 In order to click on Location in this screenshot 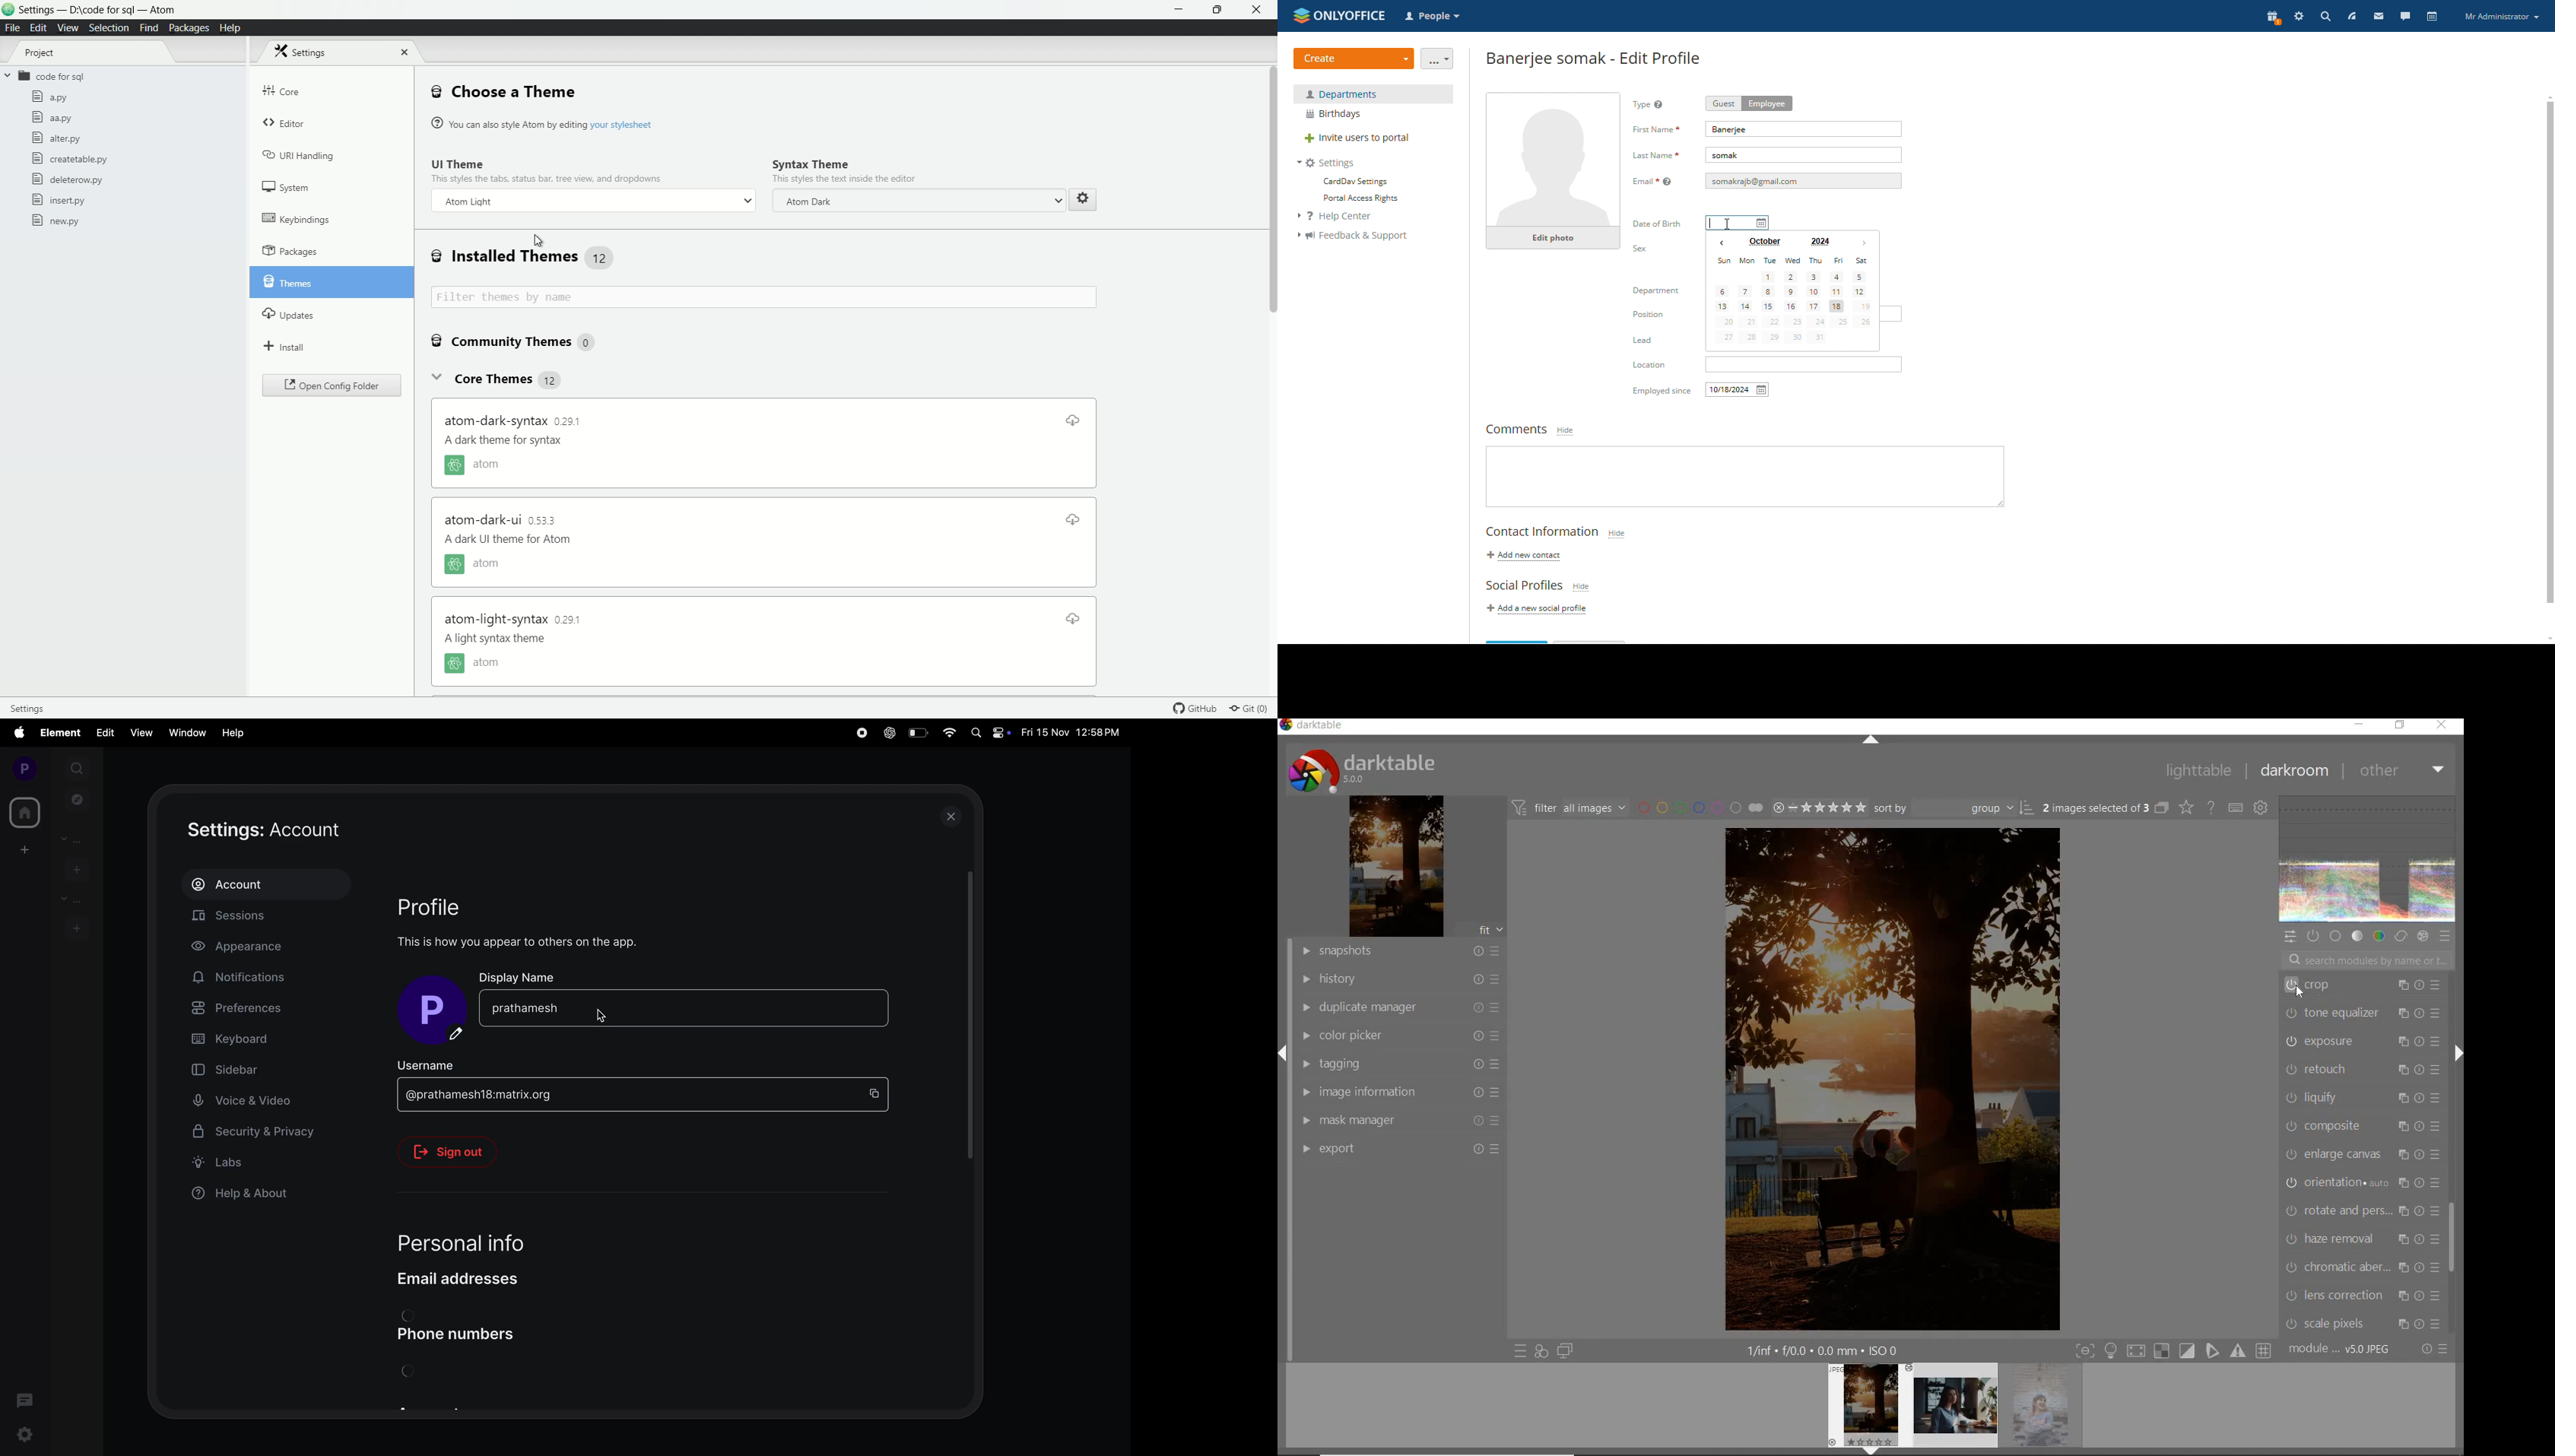, I will do `click(1649, 367)`.